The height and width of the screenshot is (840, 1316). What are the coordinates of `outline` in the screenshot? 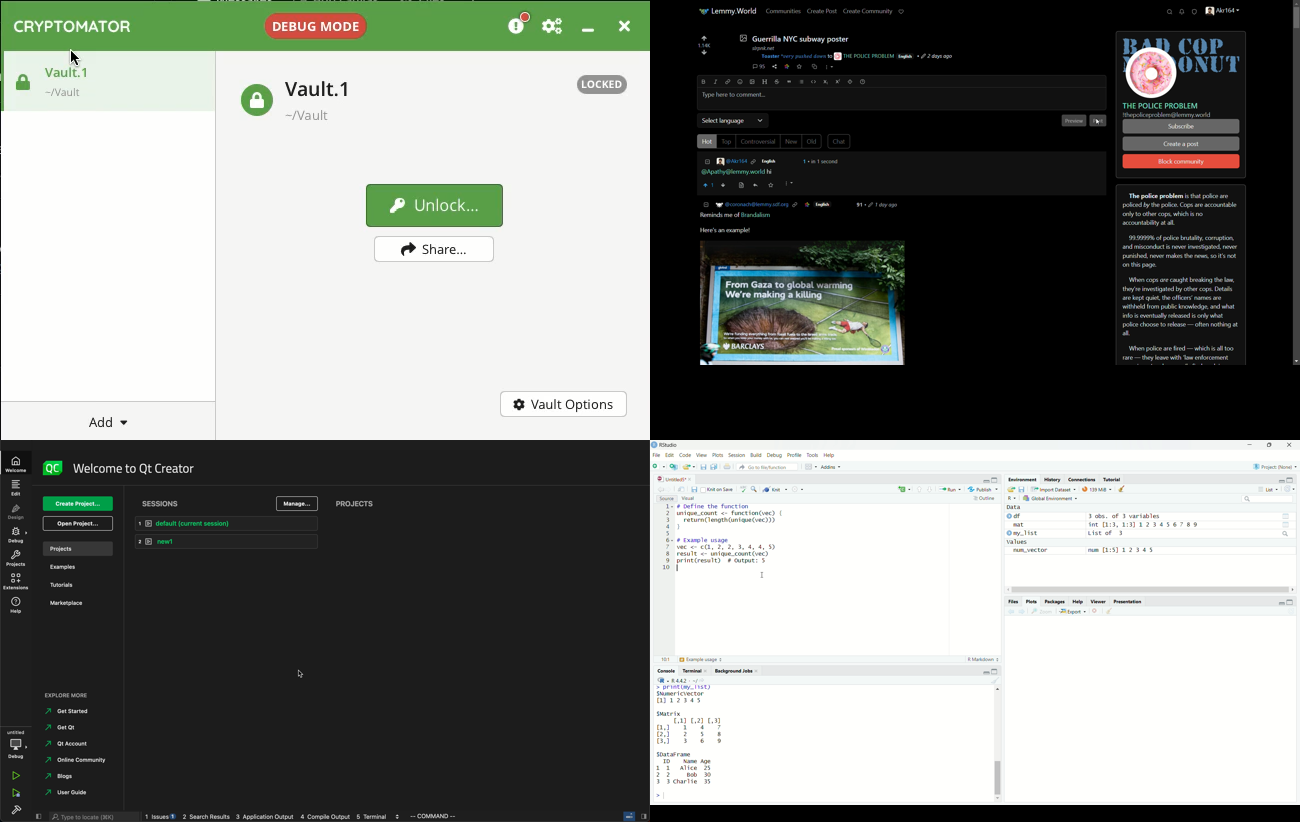 It's located at (986, 499).